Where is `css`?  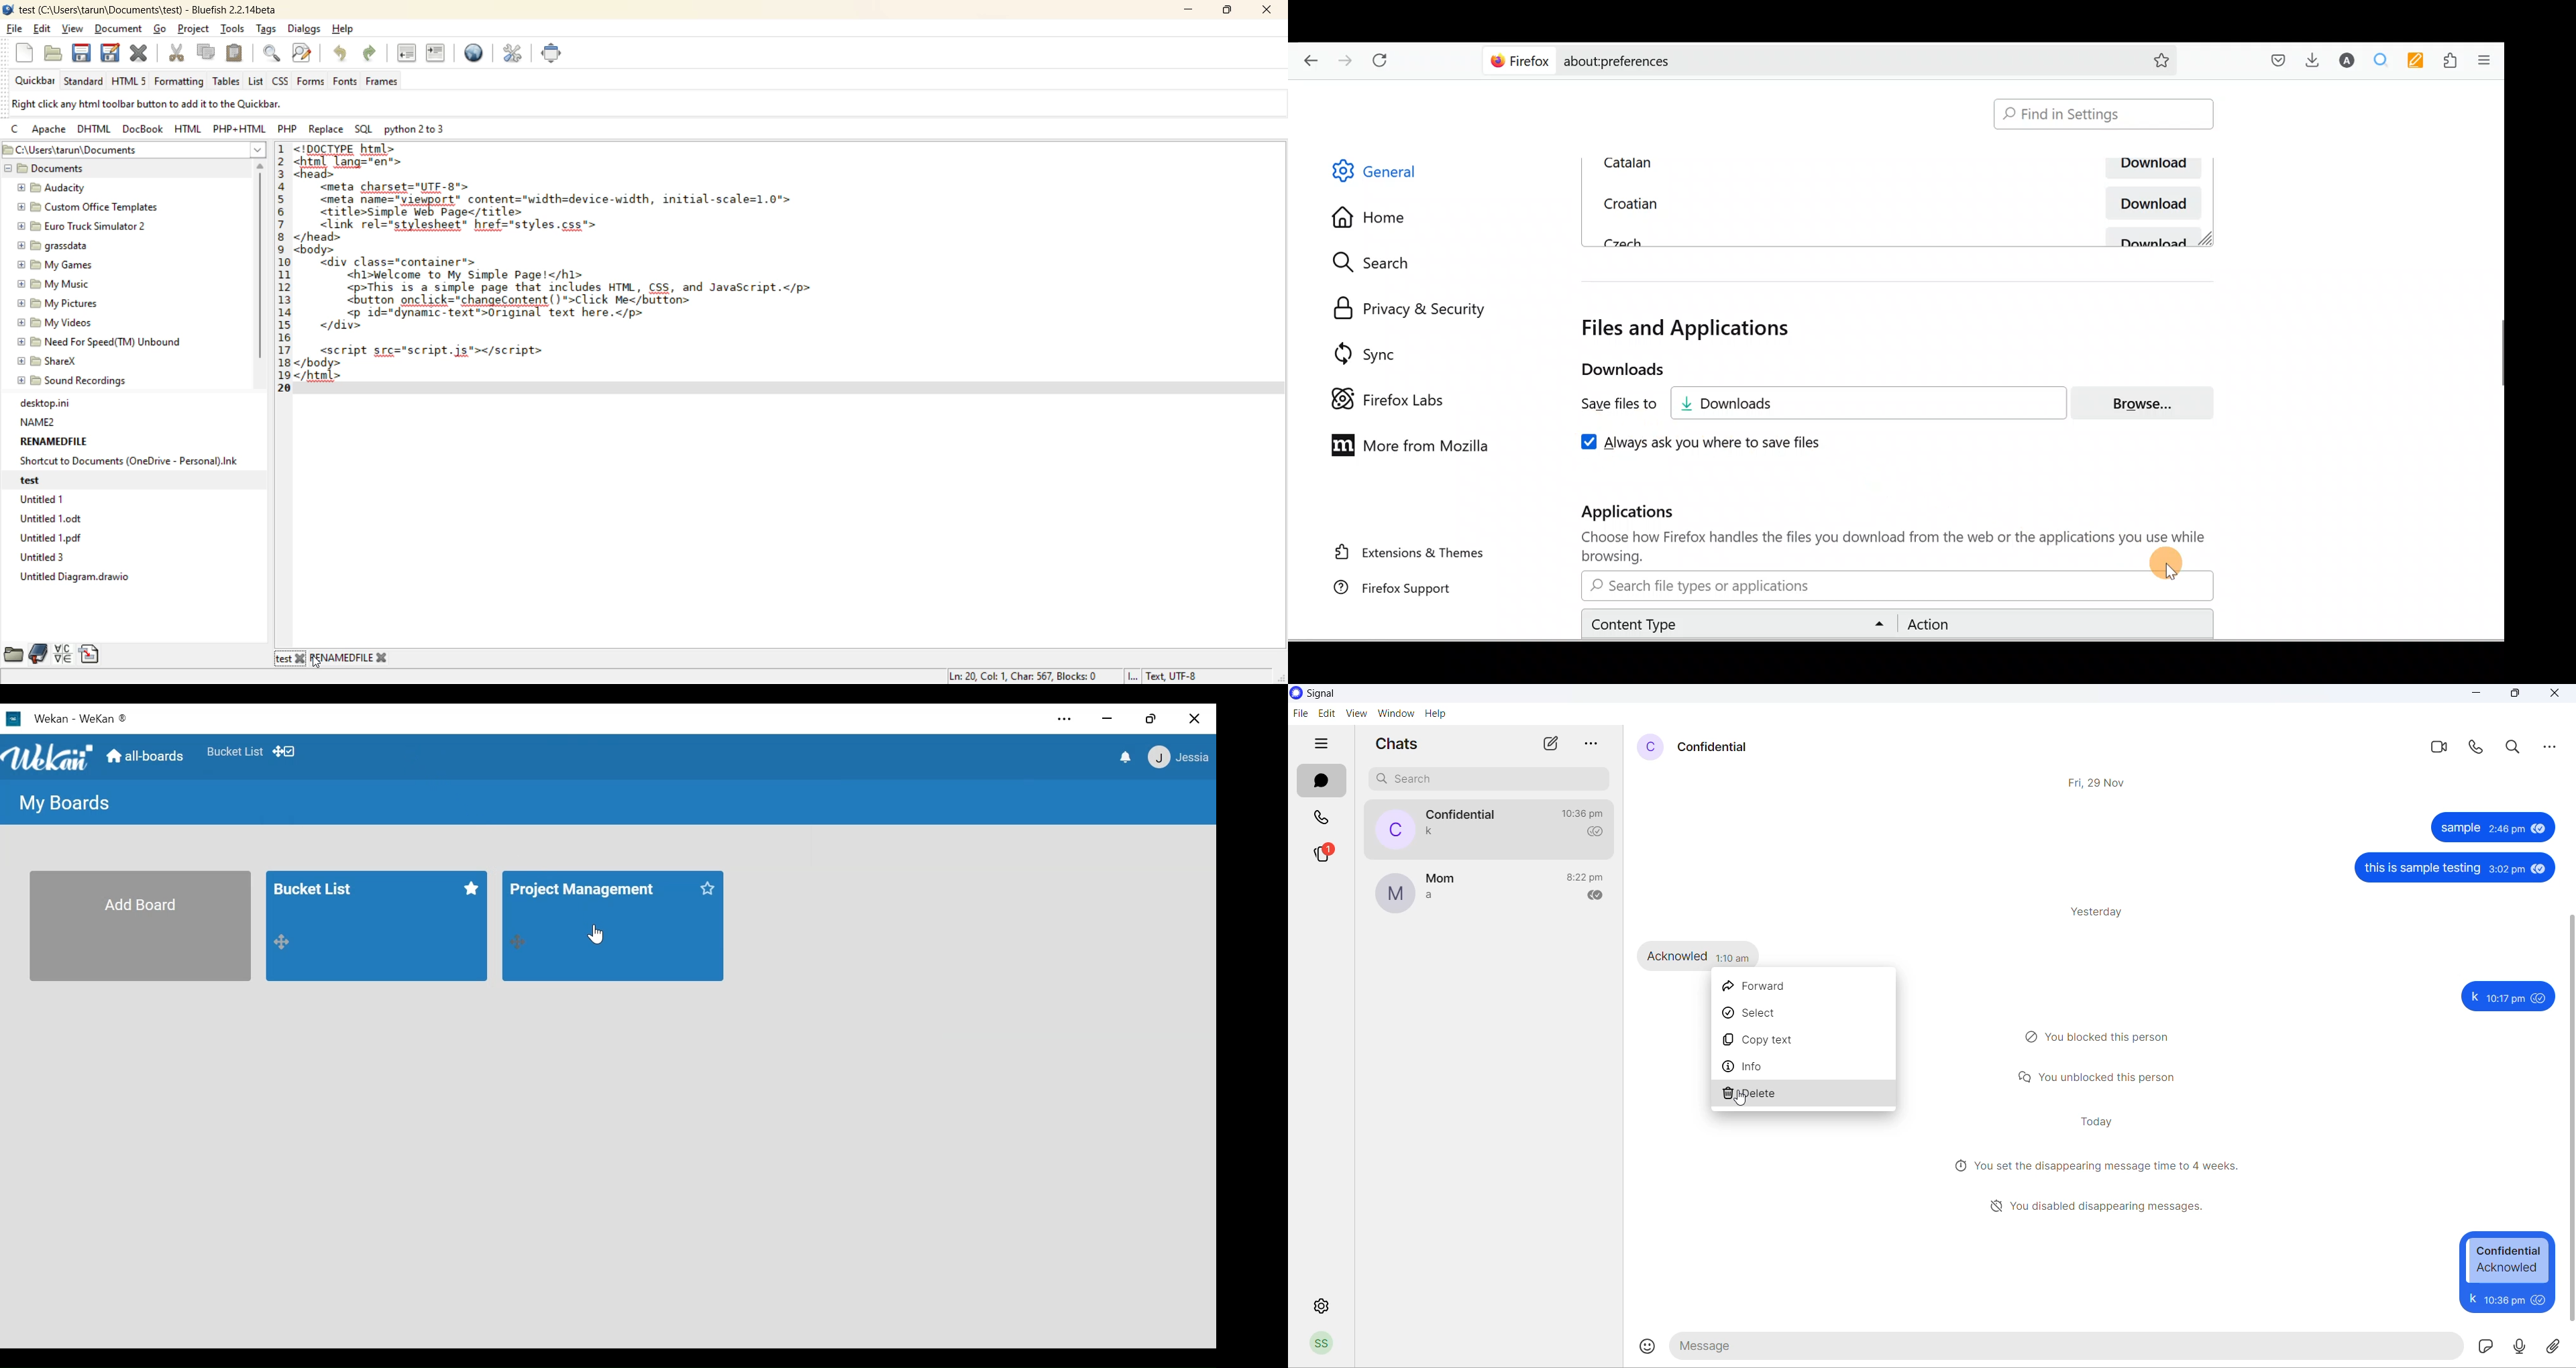
css is located at coordinates (280, 81).